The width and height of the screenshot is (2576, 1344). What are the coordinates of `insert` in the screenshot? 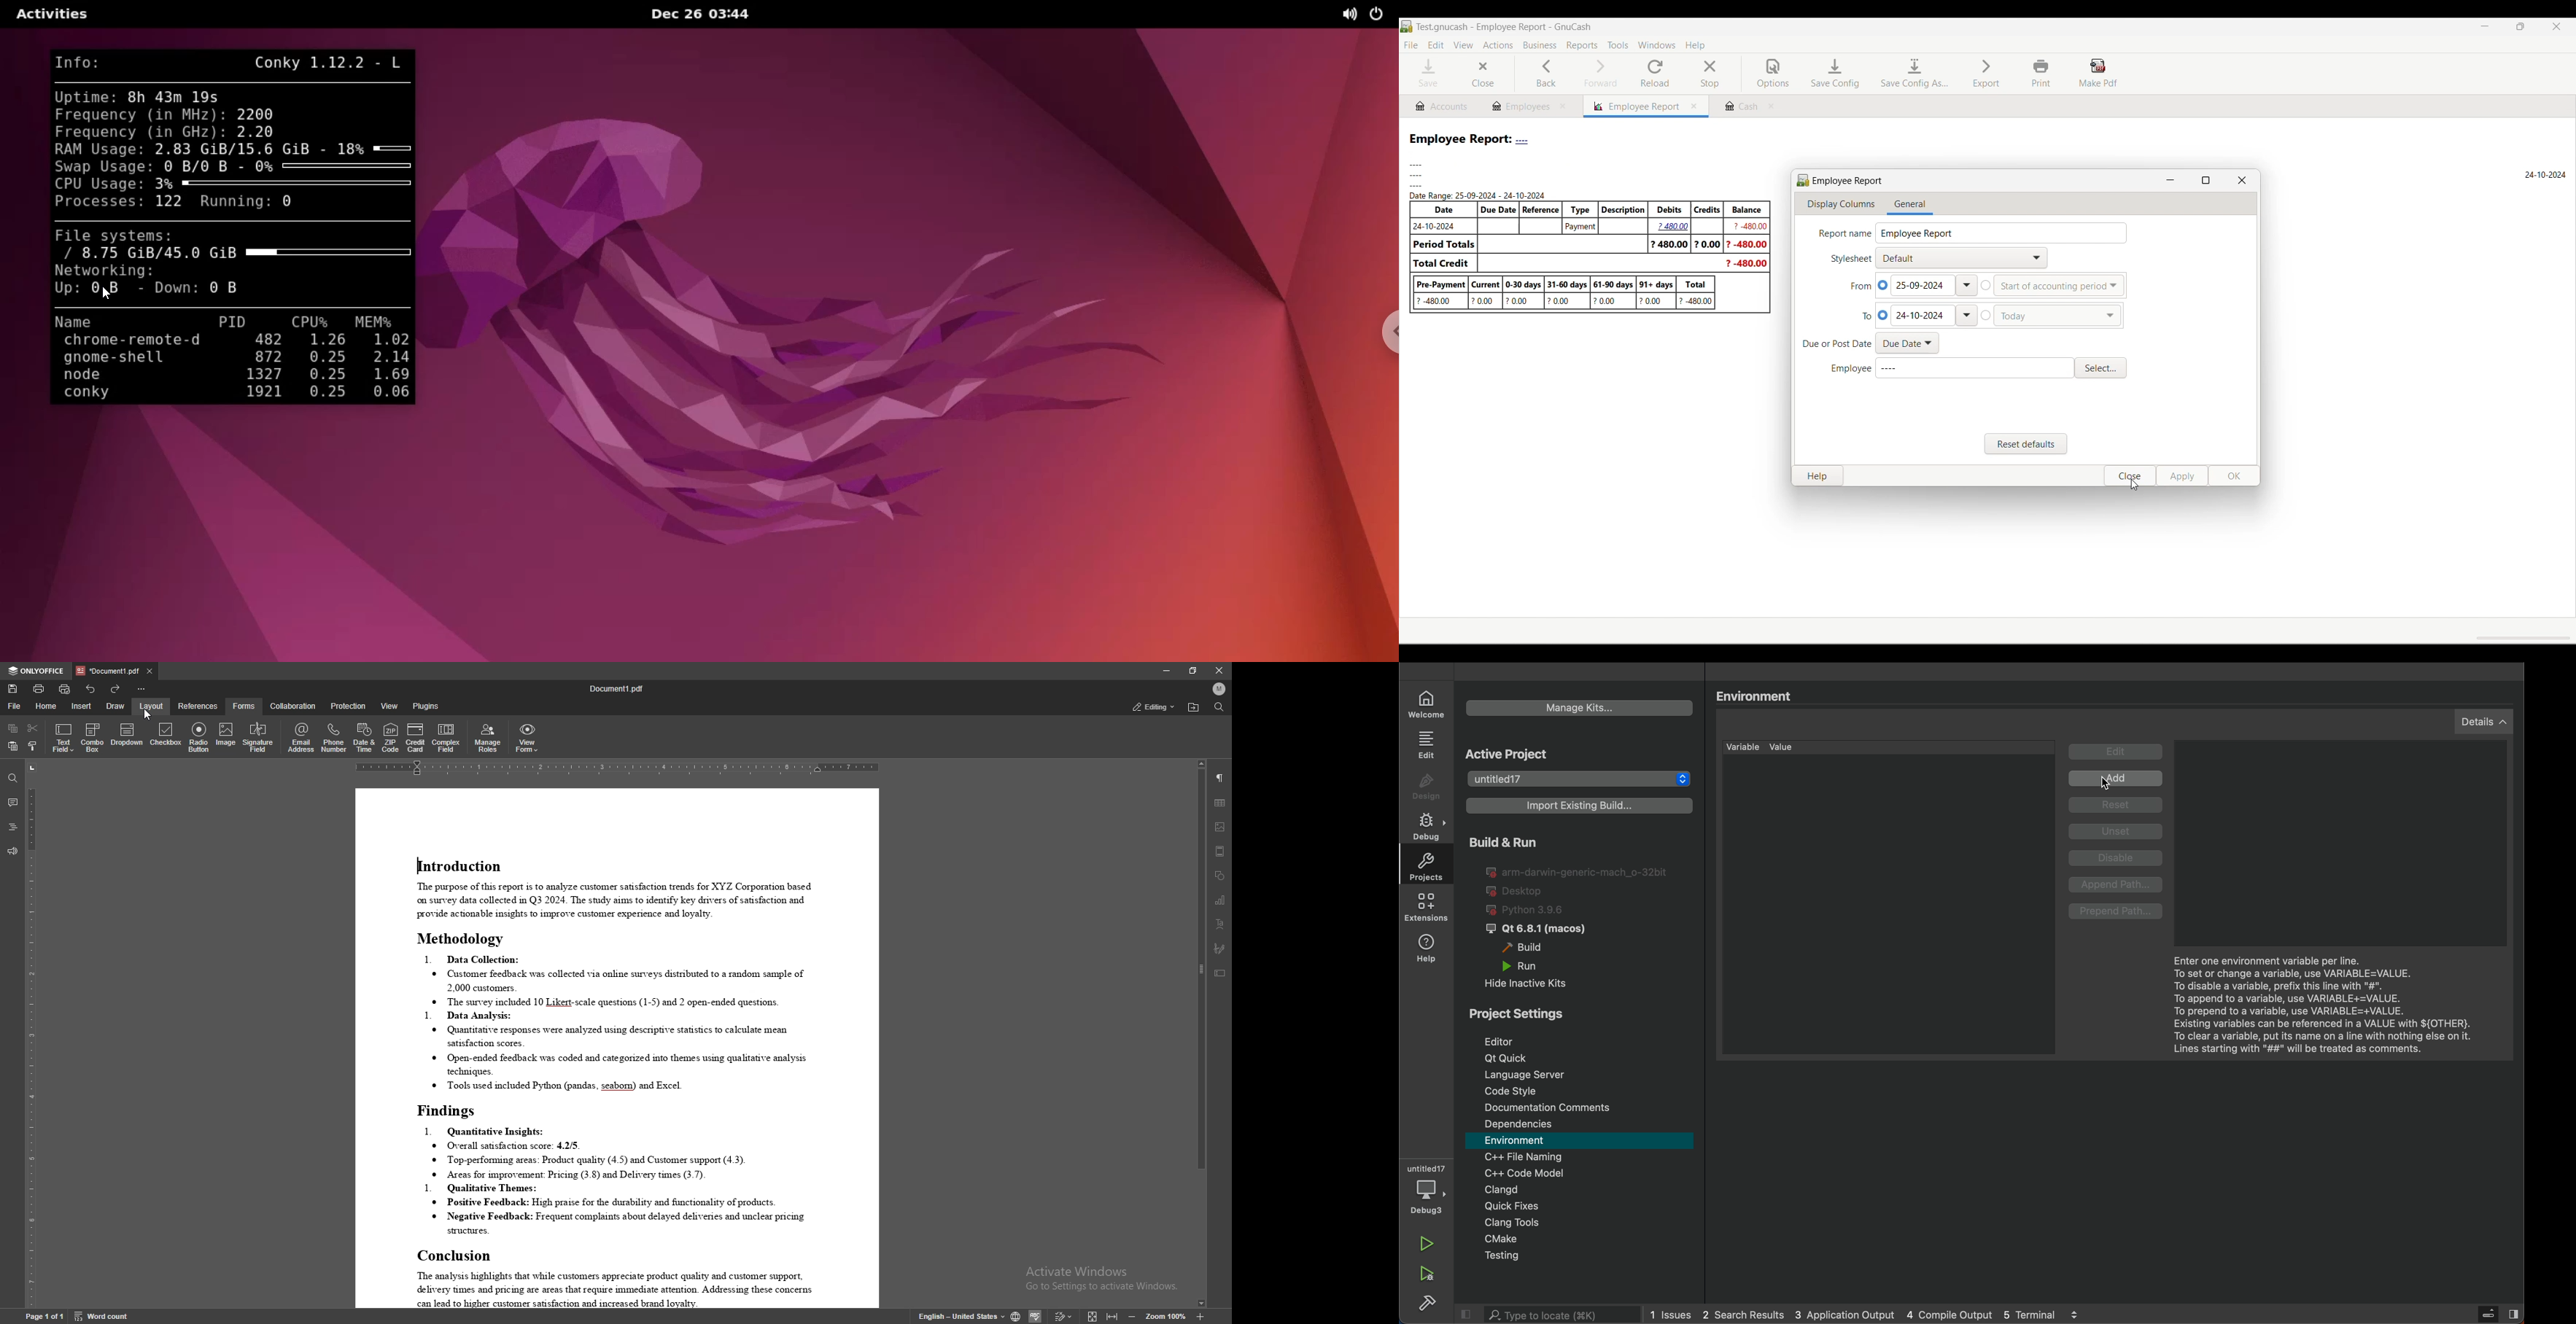 It's located at (82, 707).